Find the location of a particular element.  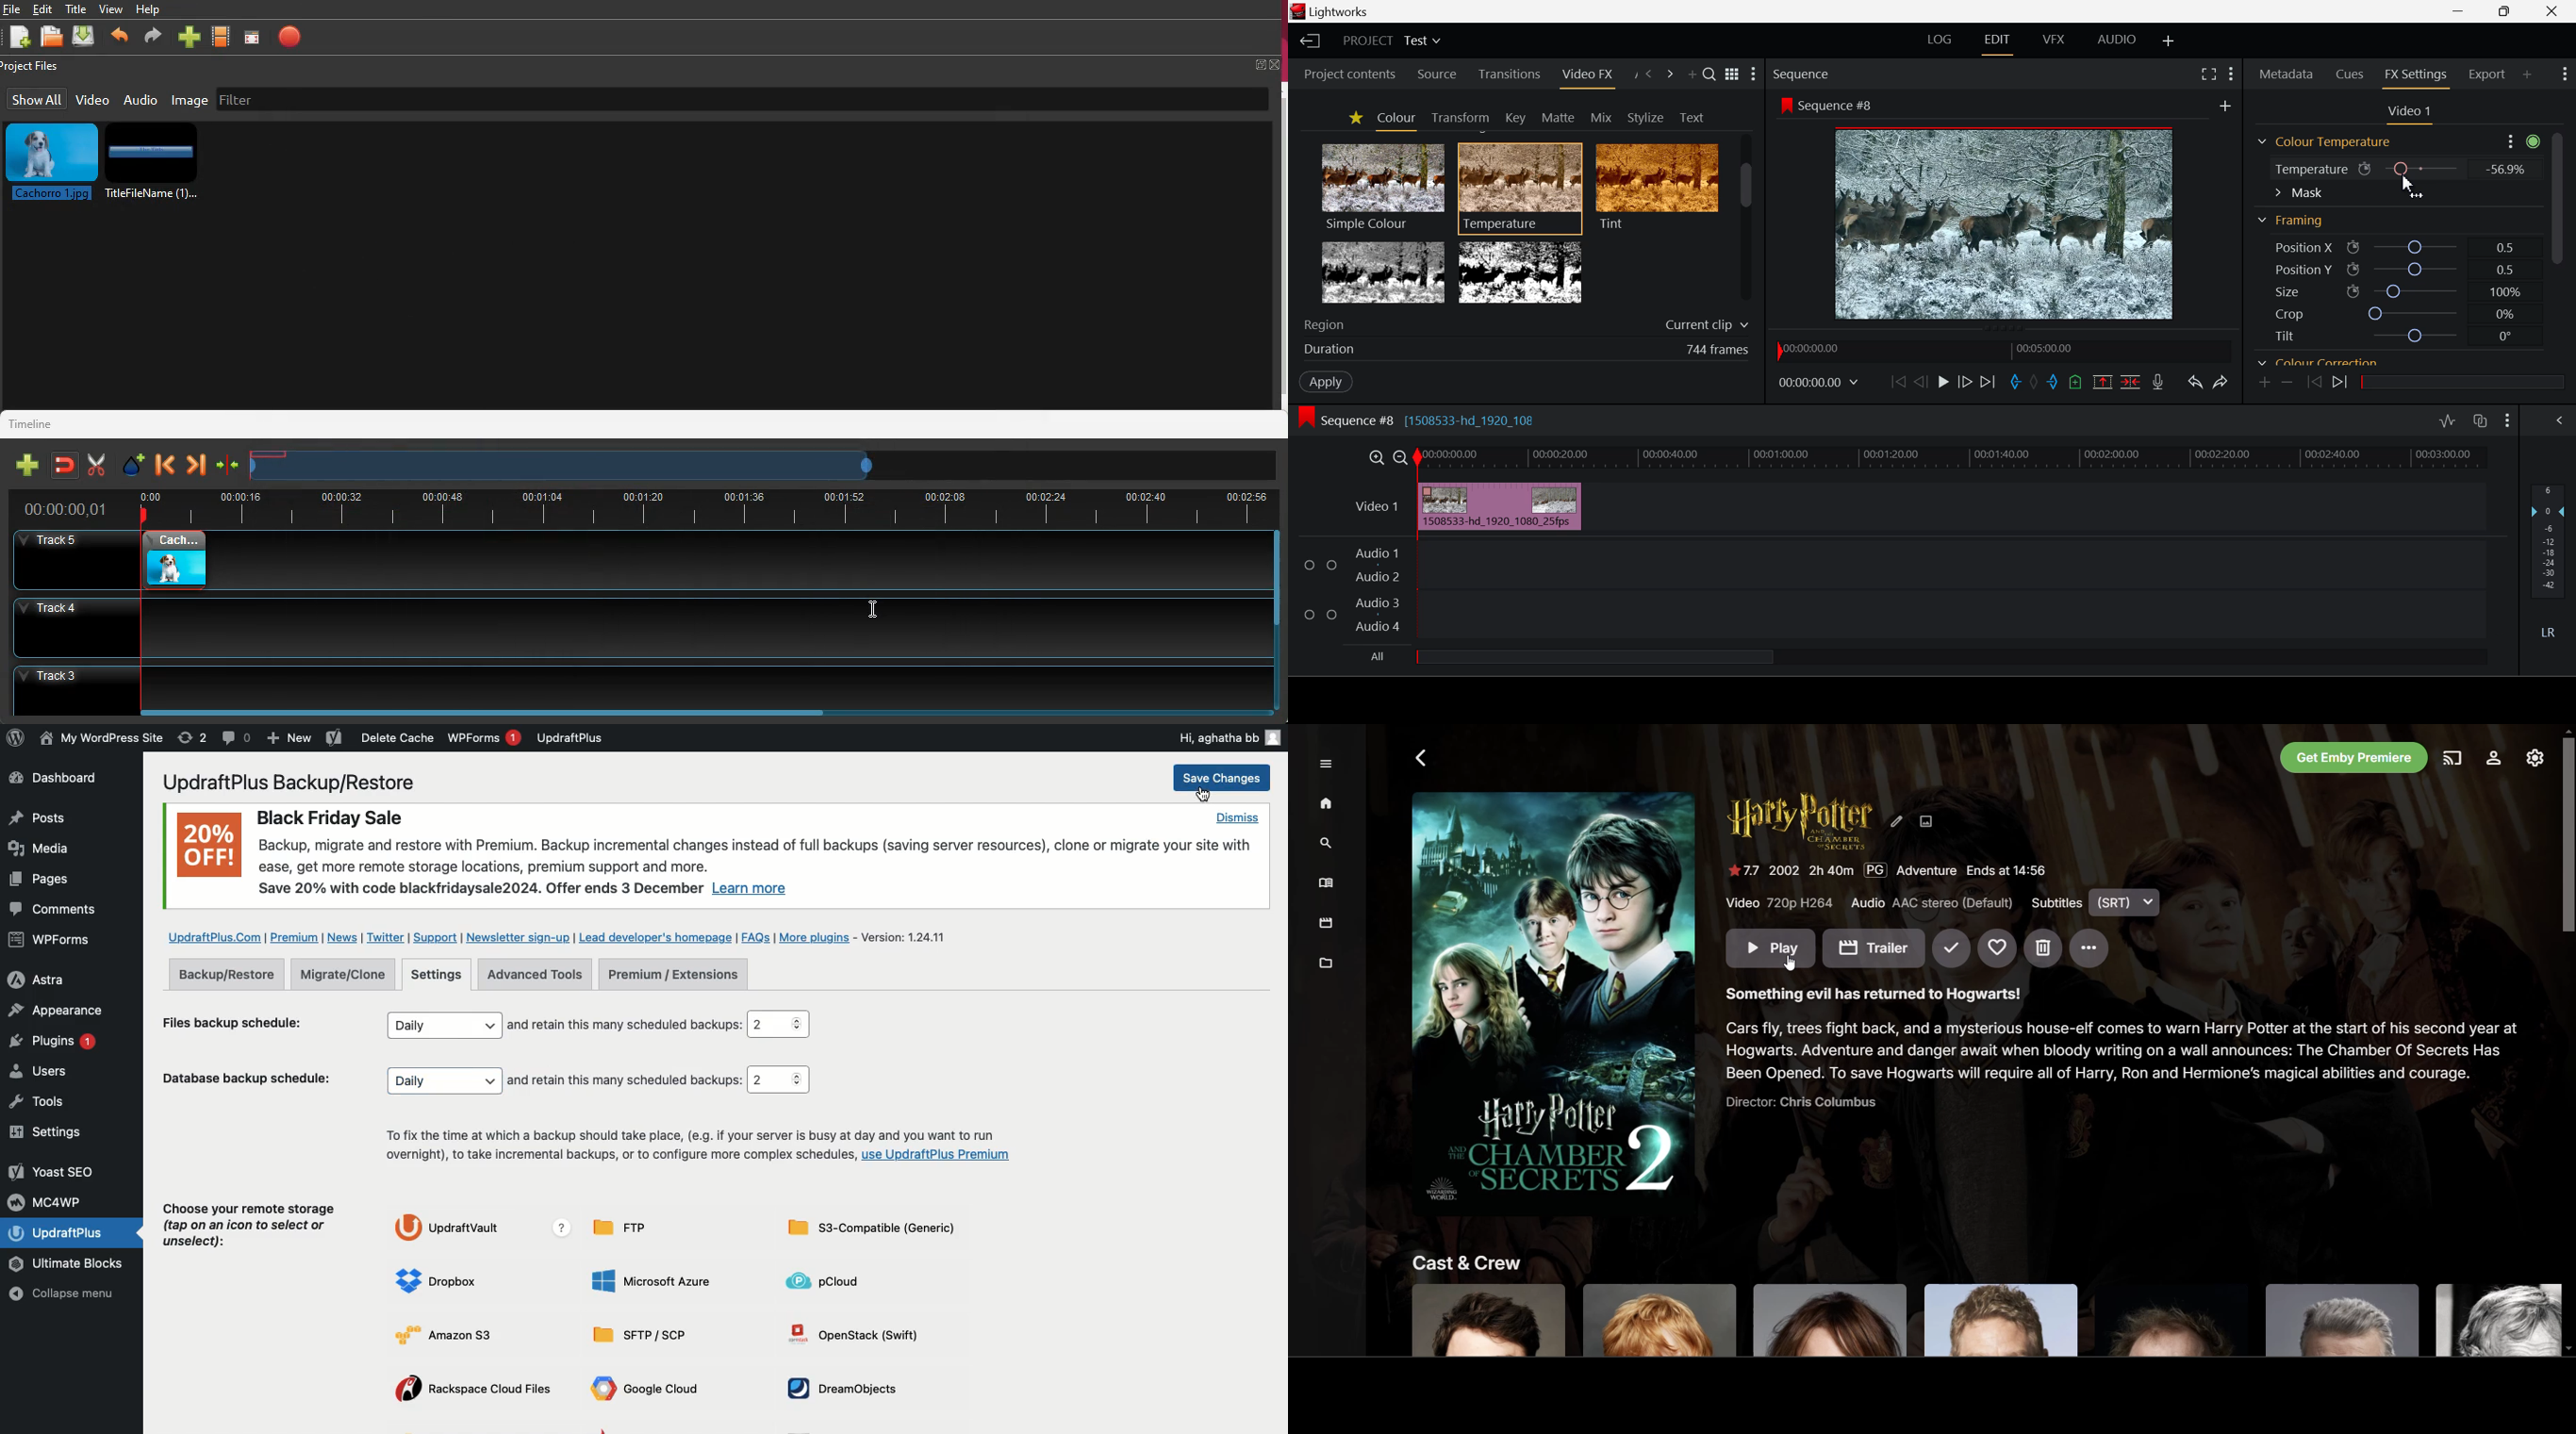

More plugins is located at coordinates (818, 938).